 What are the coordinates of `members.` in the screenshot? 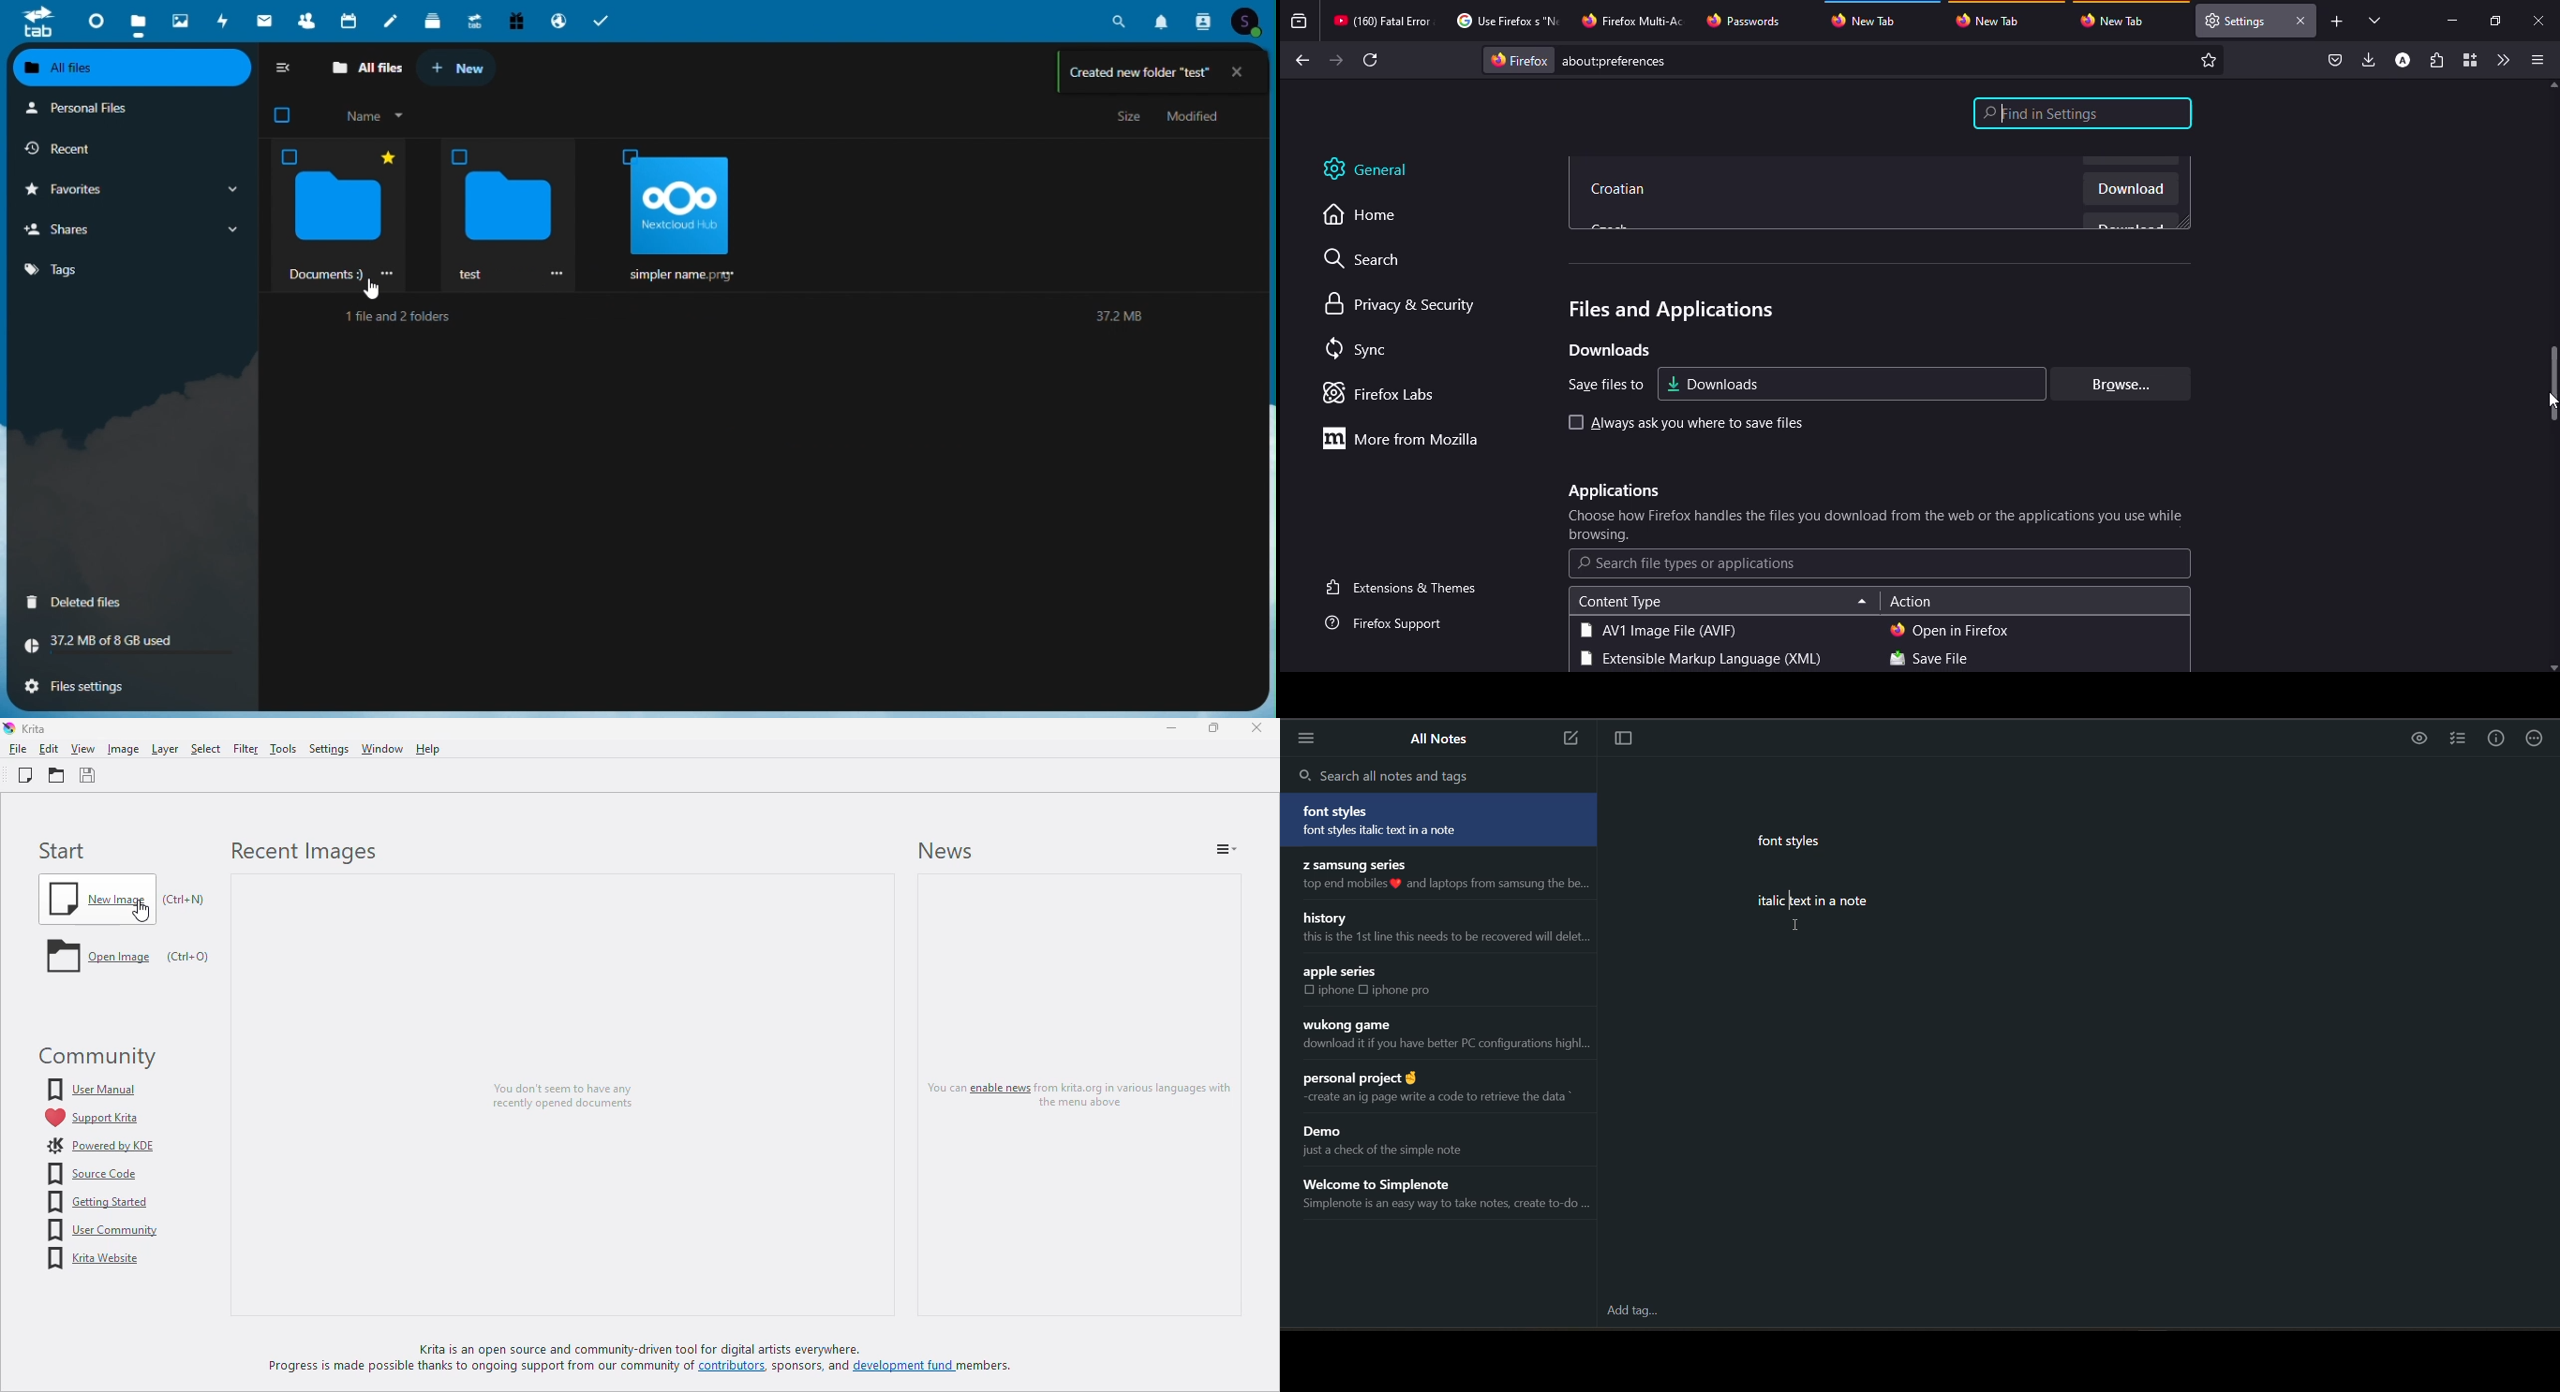 It's located at (990, 1370).